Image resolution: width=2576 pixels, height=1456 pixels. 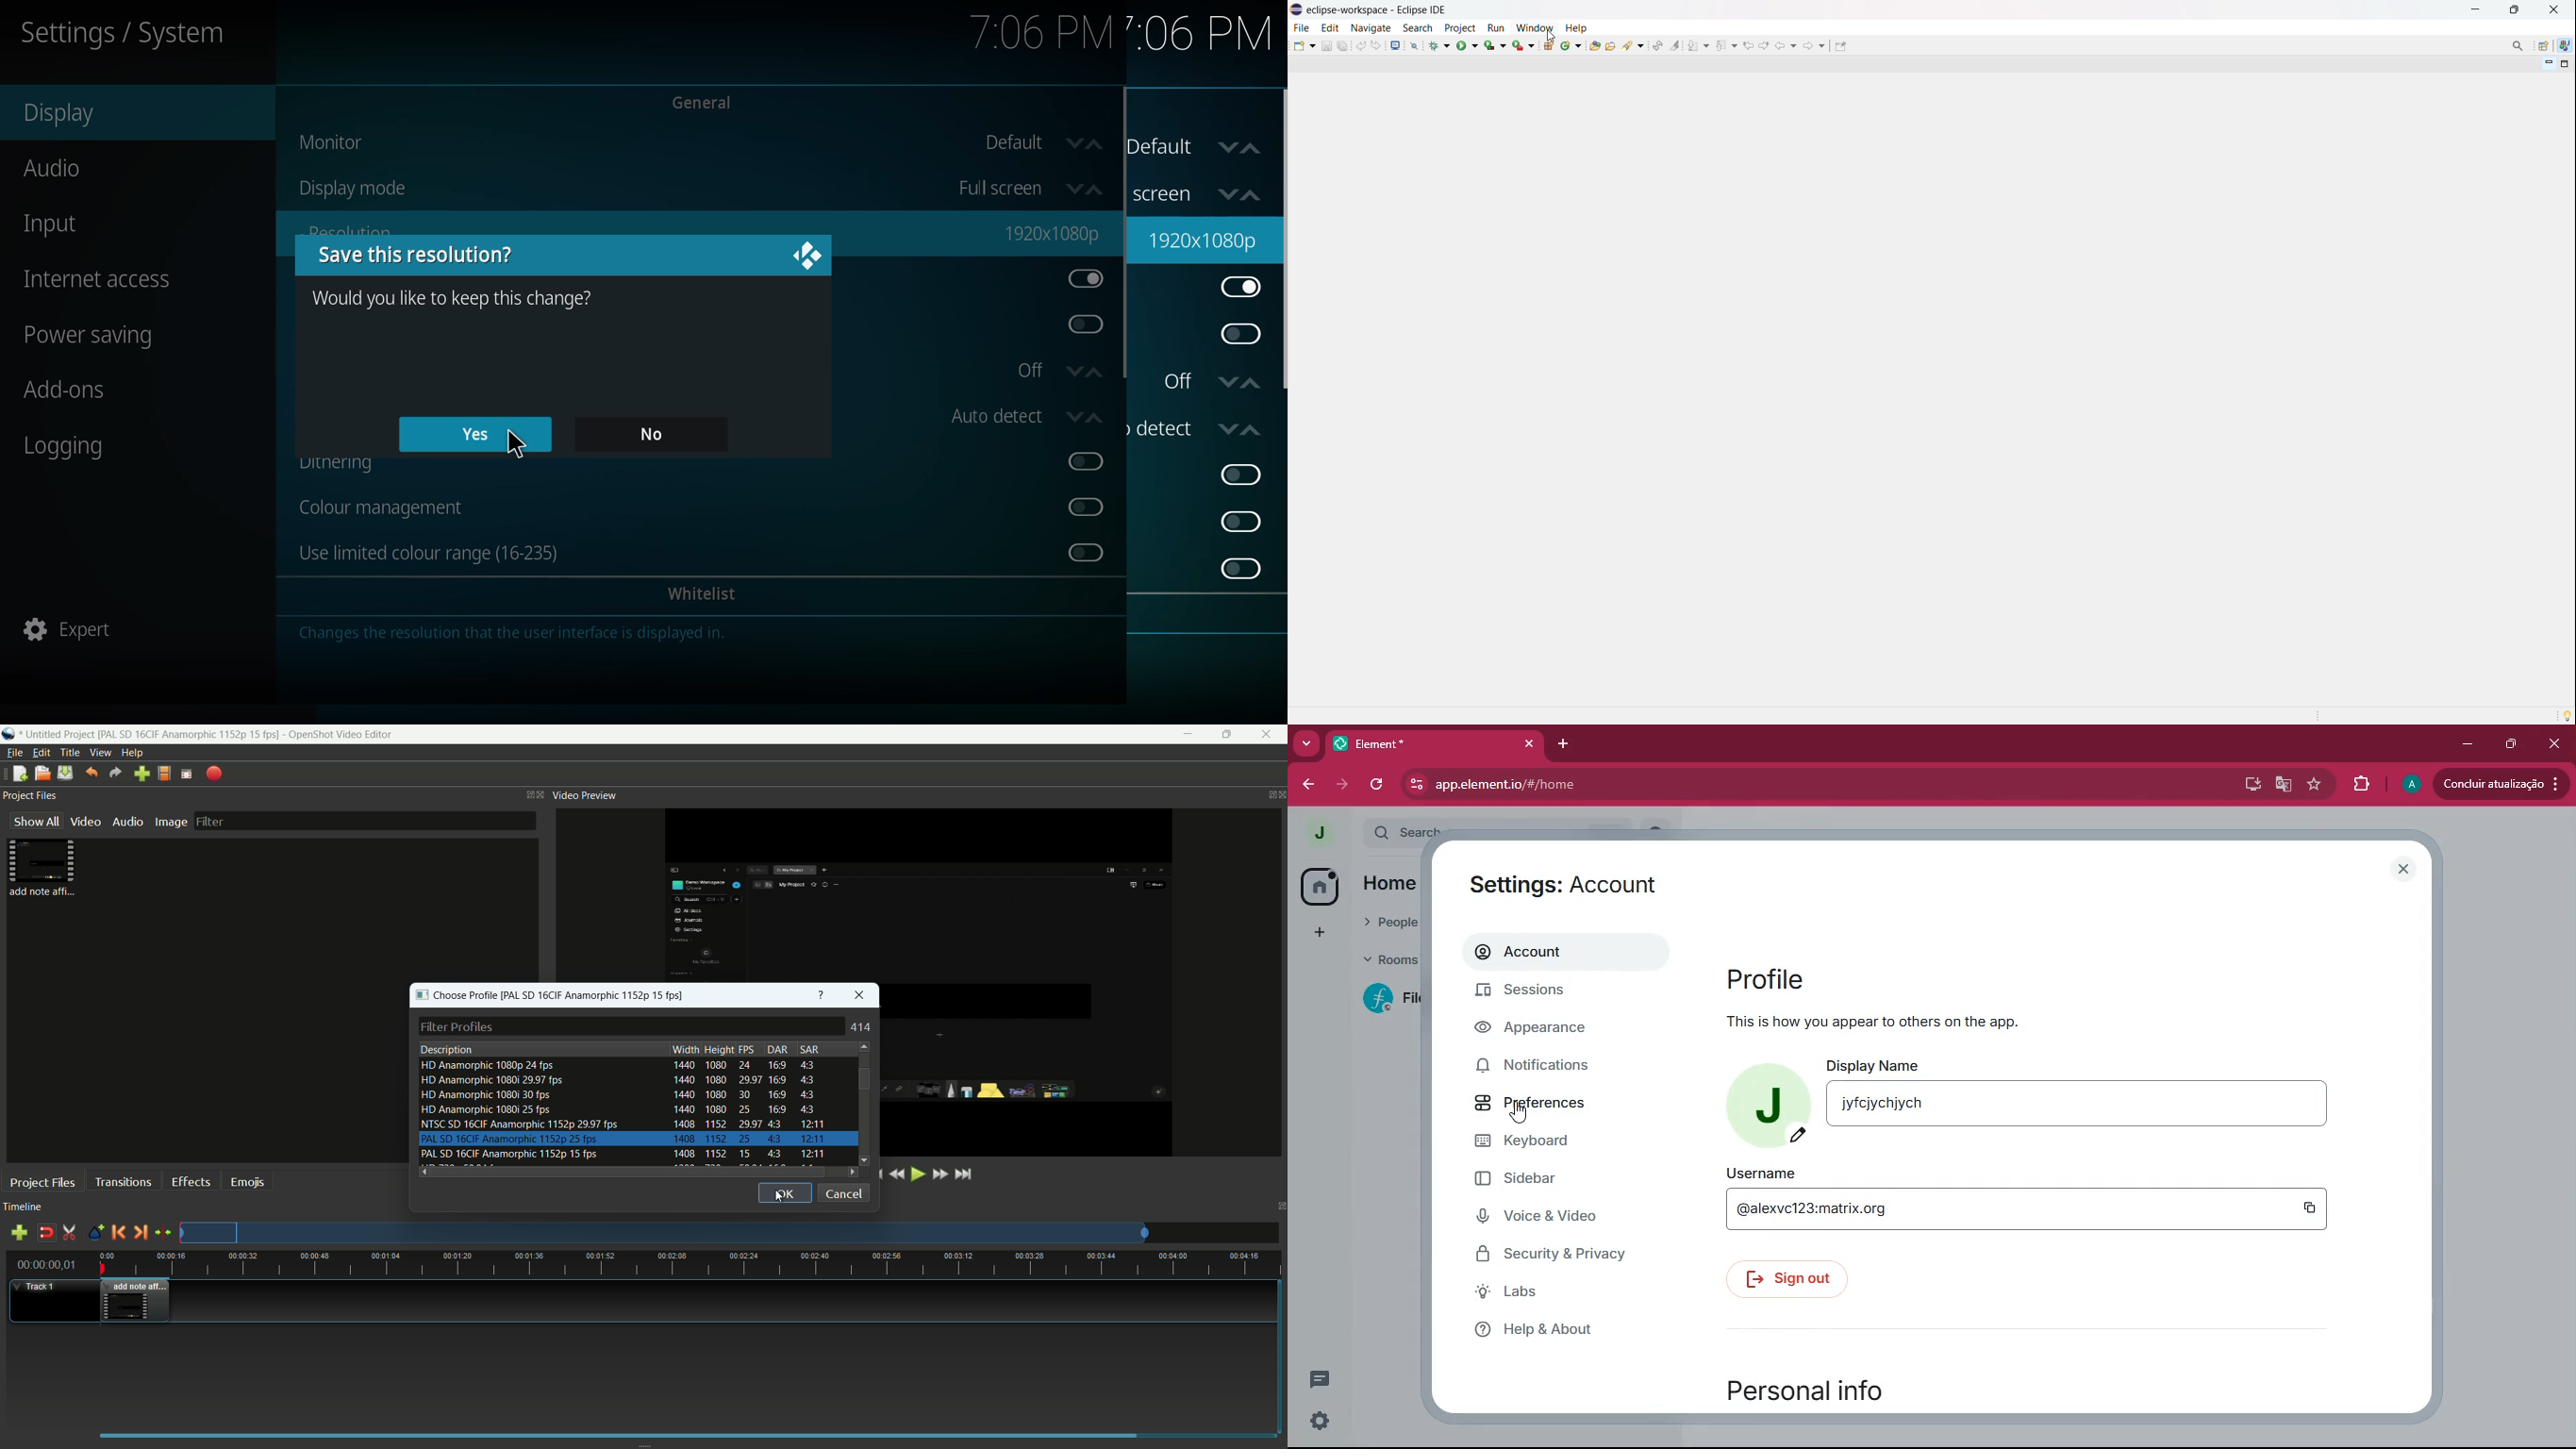 I want to click on save all, so click(x=1344, y=45).